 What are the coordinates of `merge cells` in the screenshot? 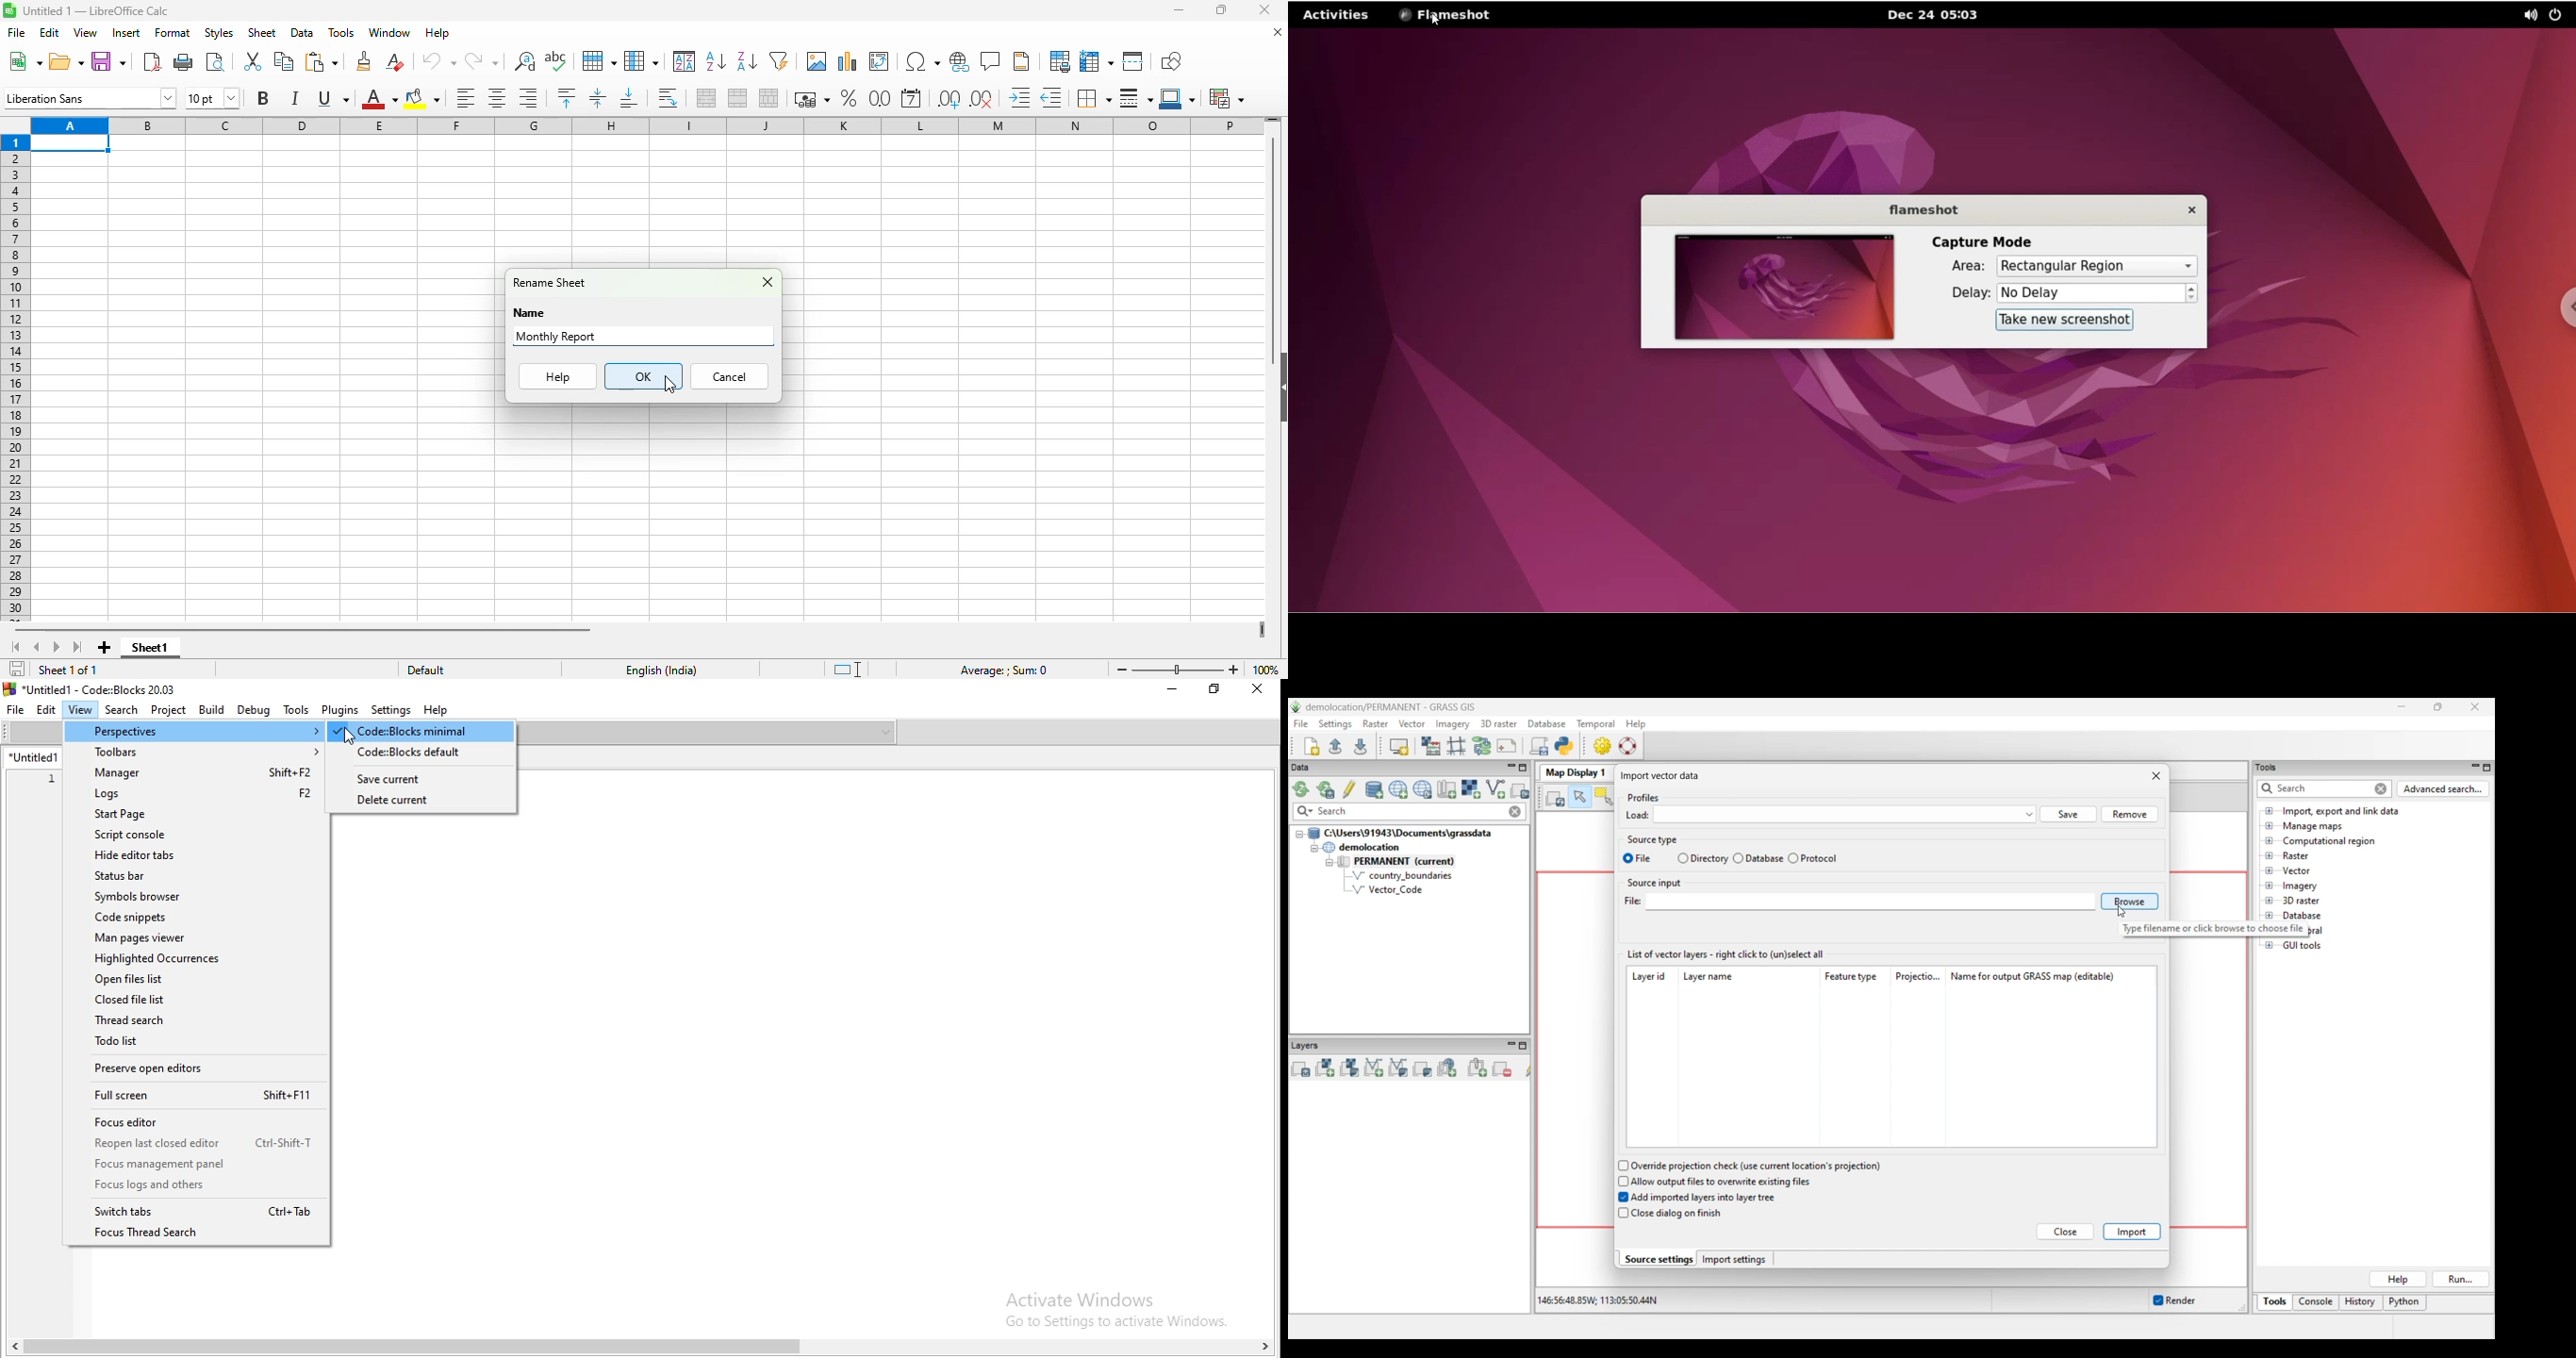 It's located at (738, 97).